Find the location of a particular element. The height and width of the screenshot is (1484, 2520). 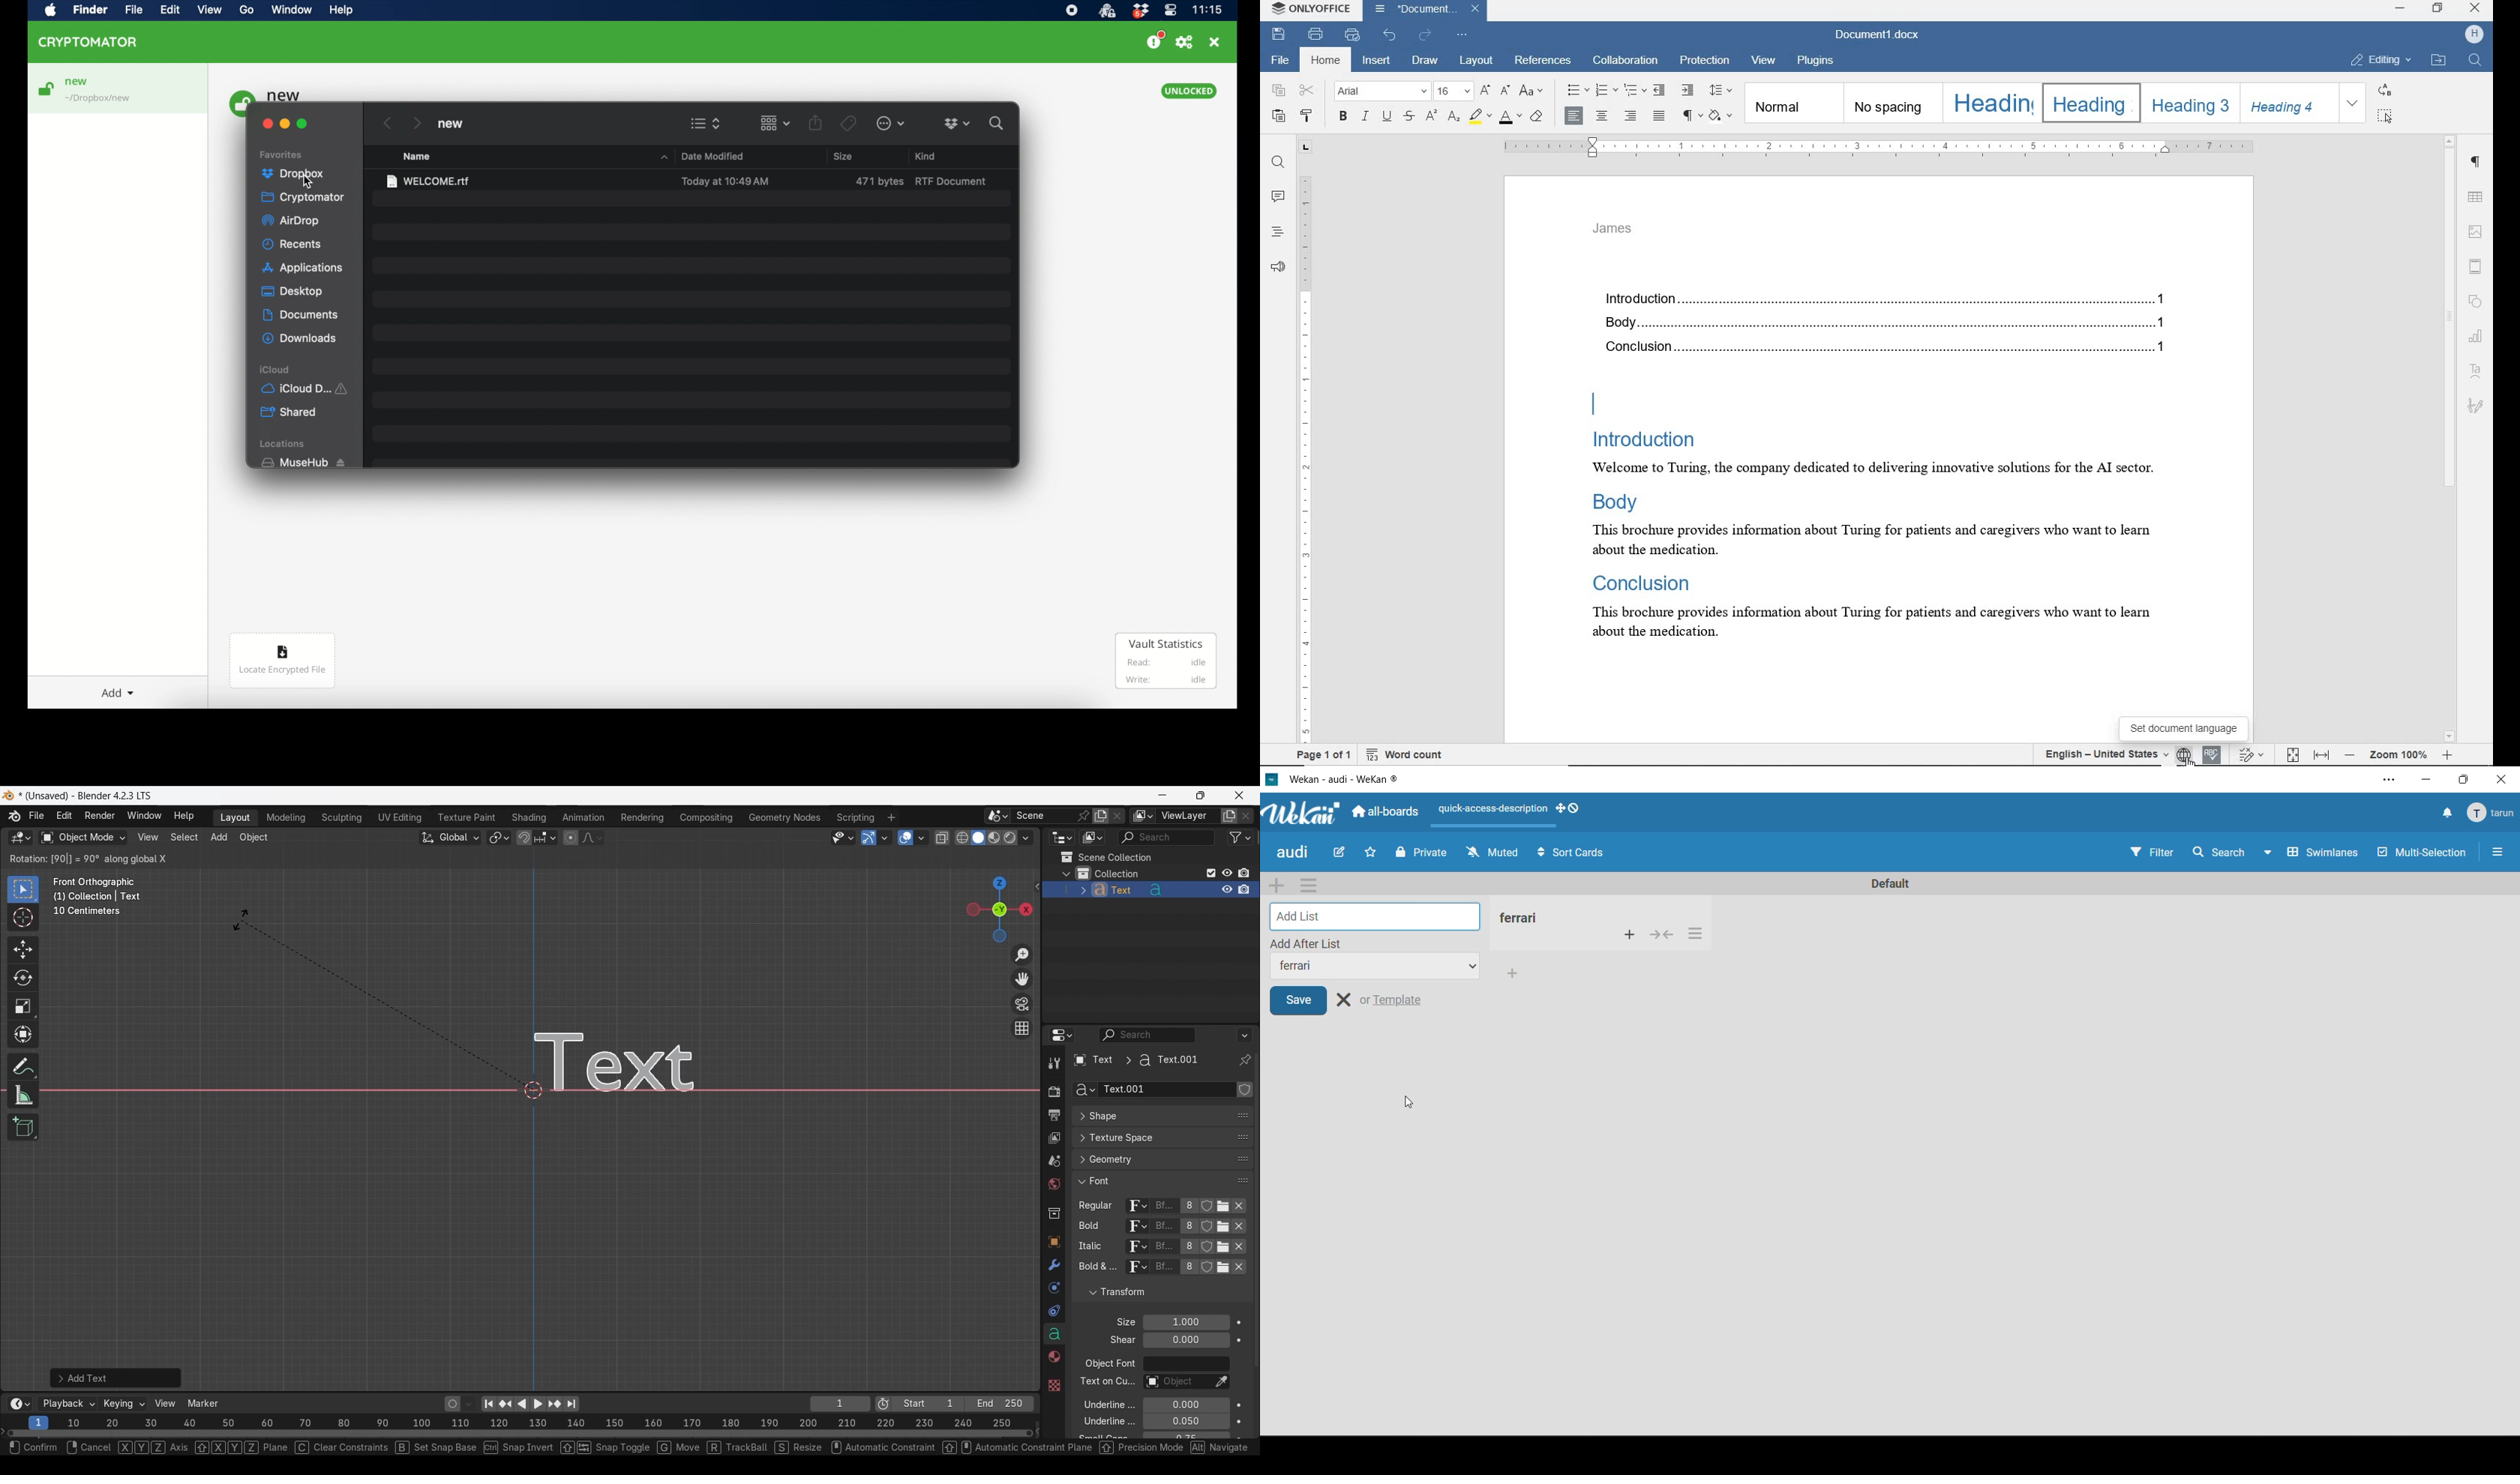

CLOSE is located at coordinates (2474, 8).